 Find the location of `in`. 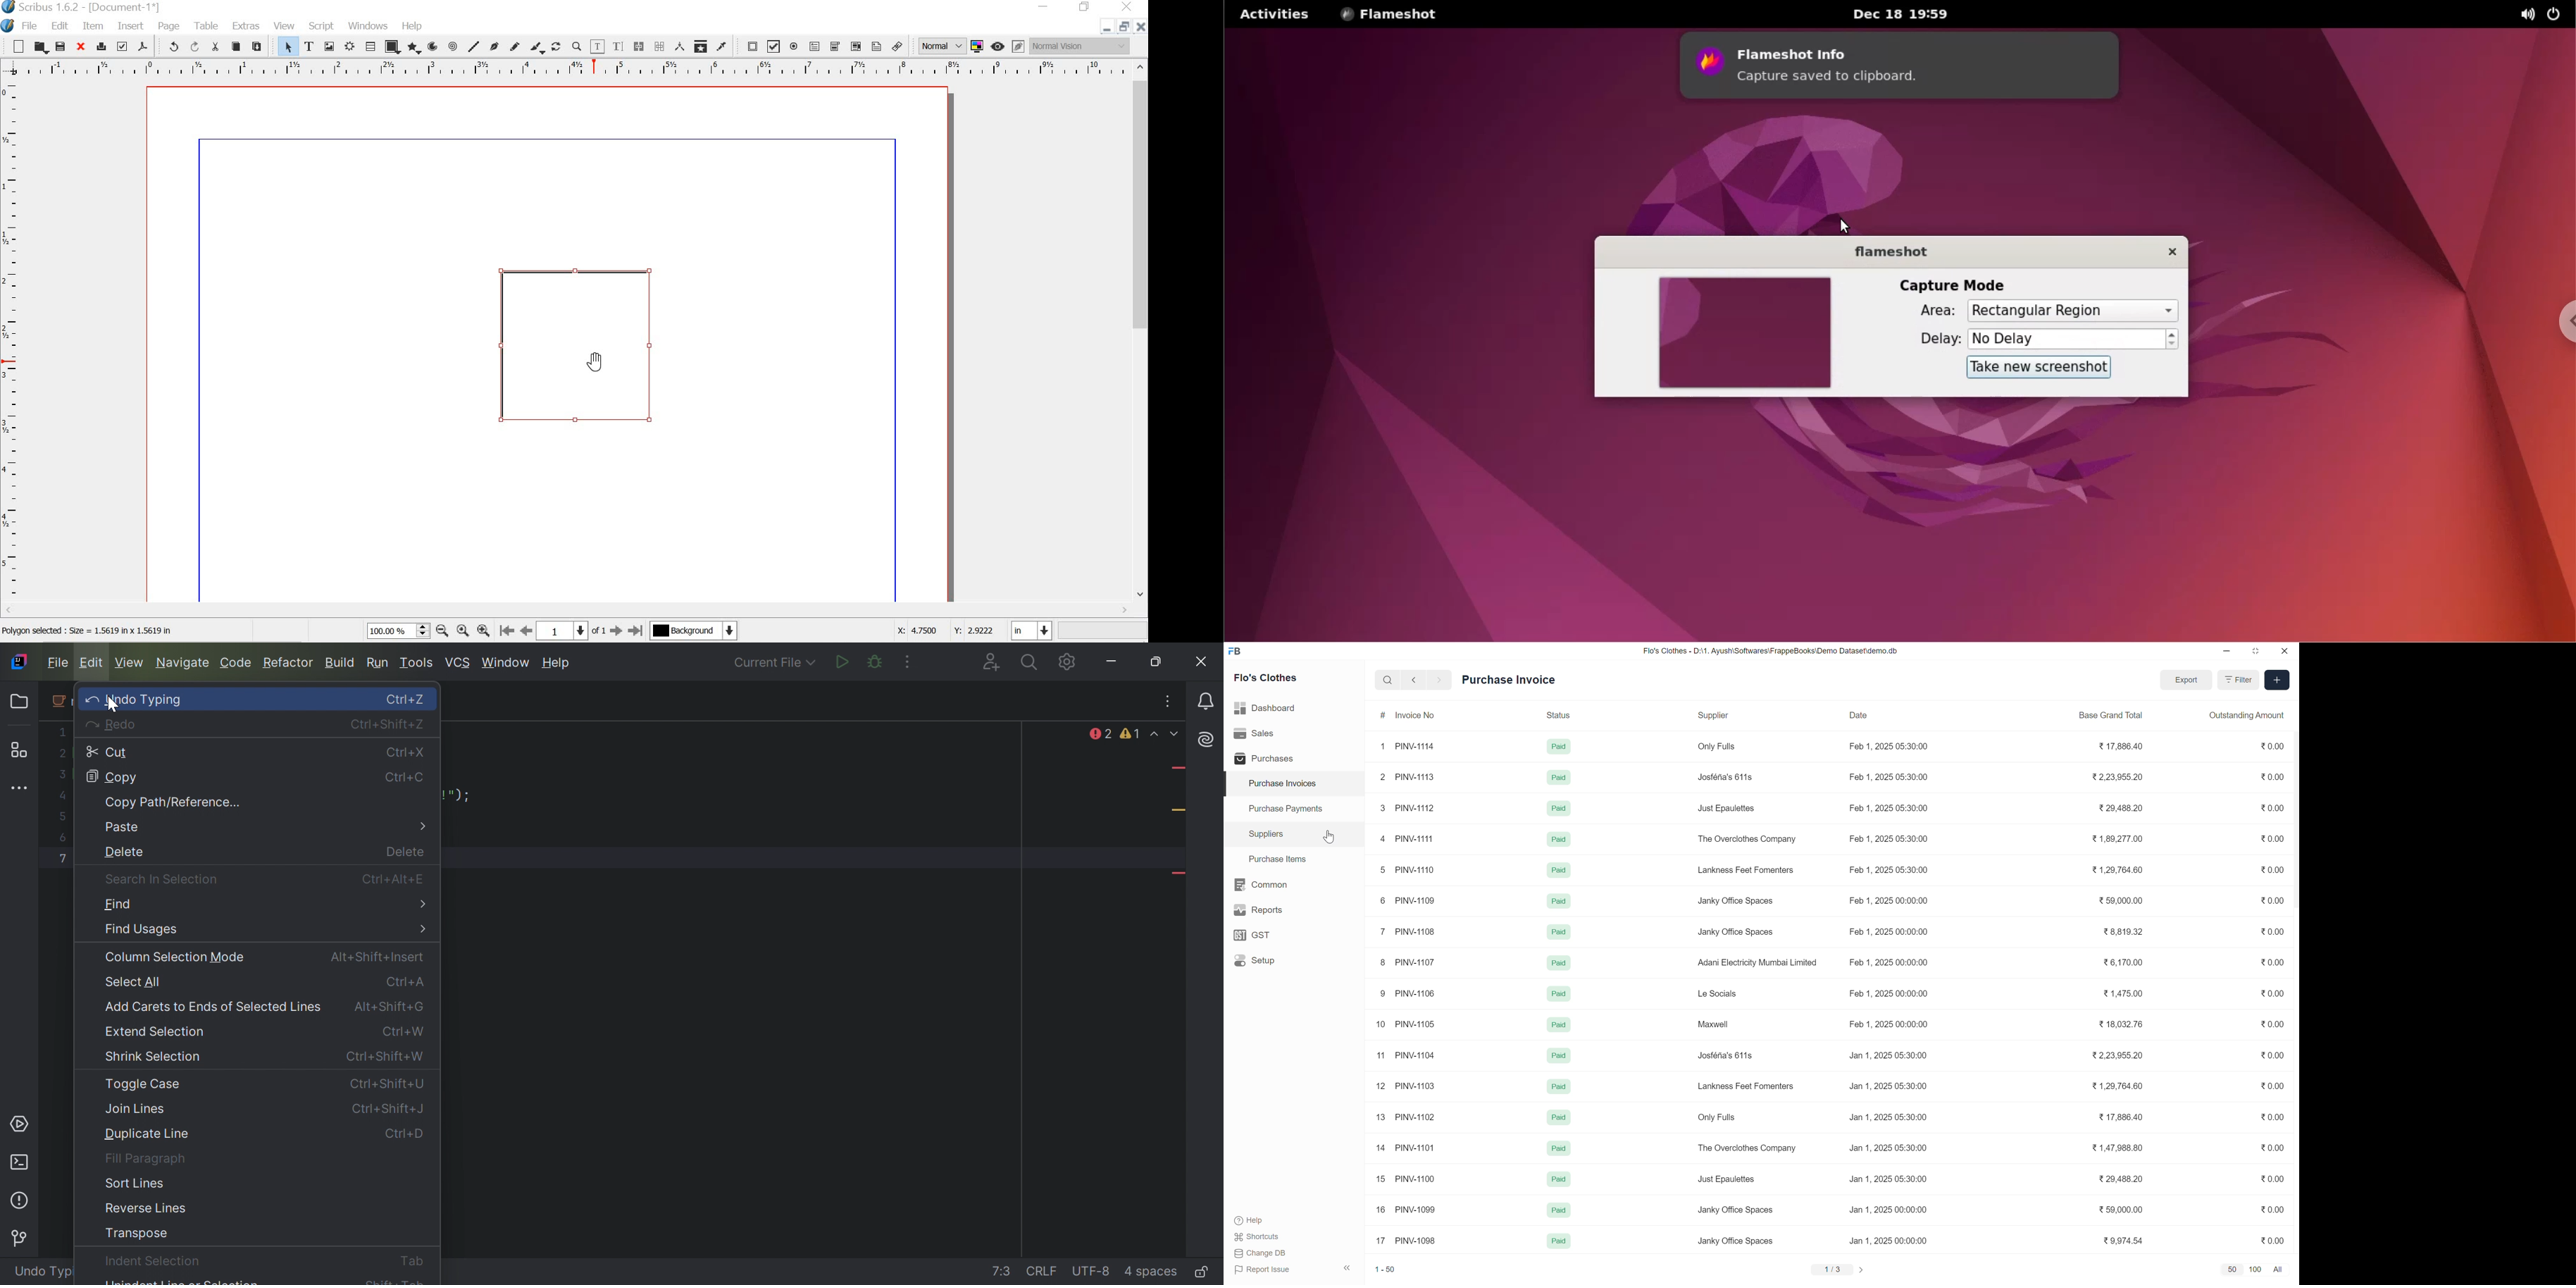

in is located at coordinates (1032, 631).